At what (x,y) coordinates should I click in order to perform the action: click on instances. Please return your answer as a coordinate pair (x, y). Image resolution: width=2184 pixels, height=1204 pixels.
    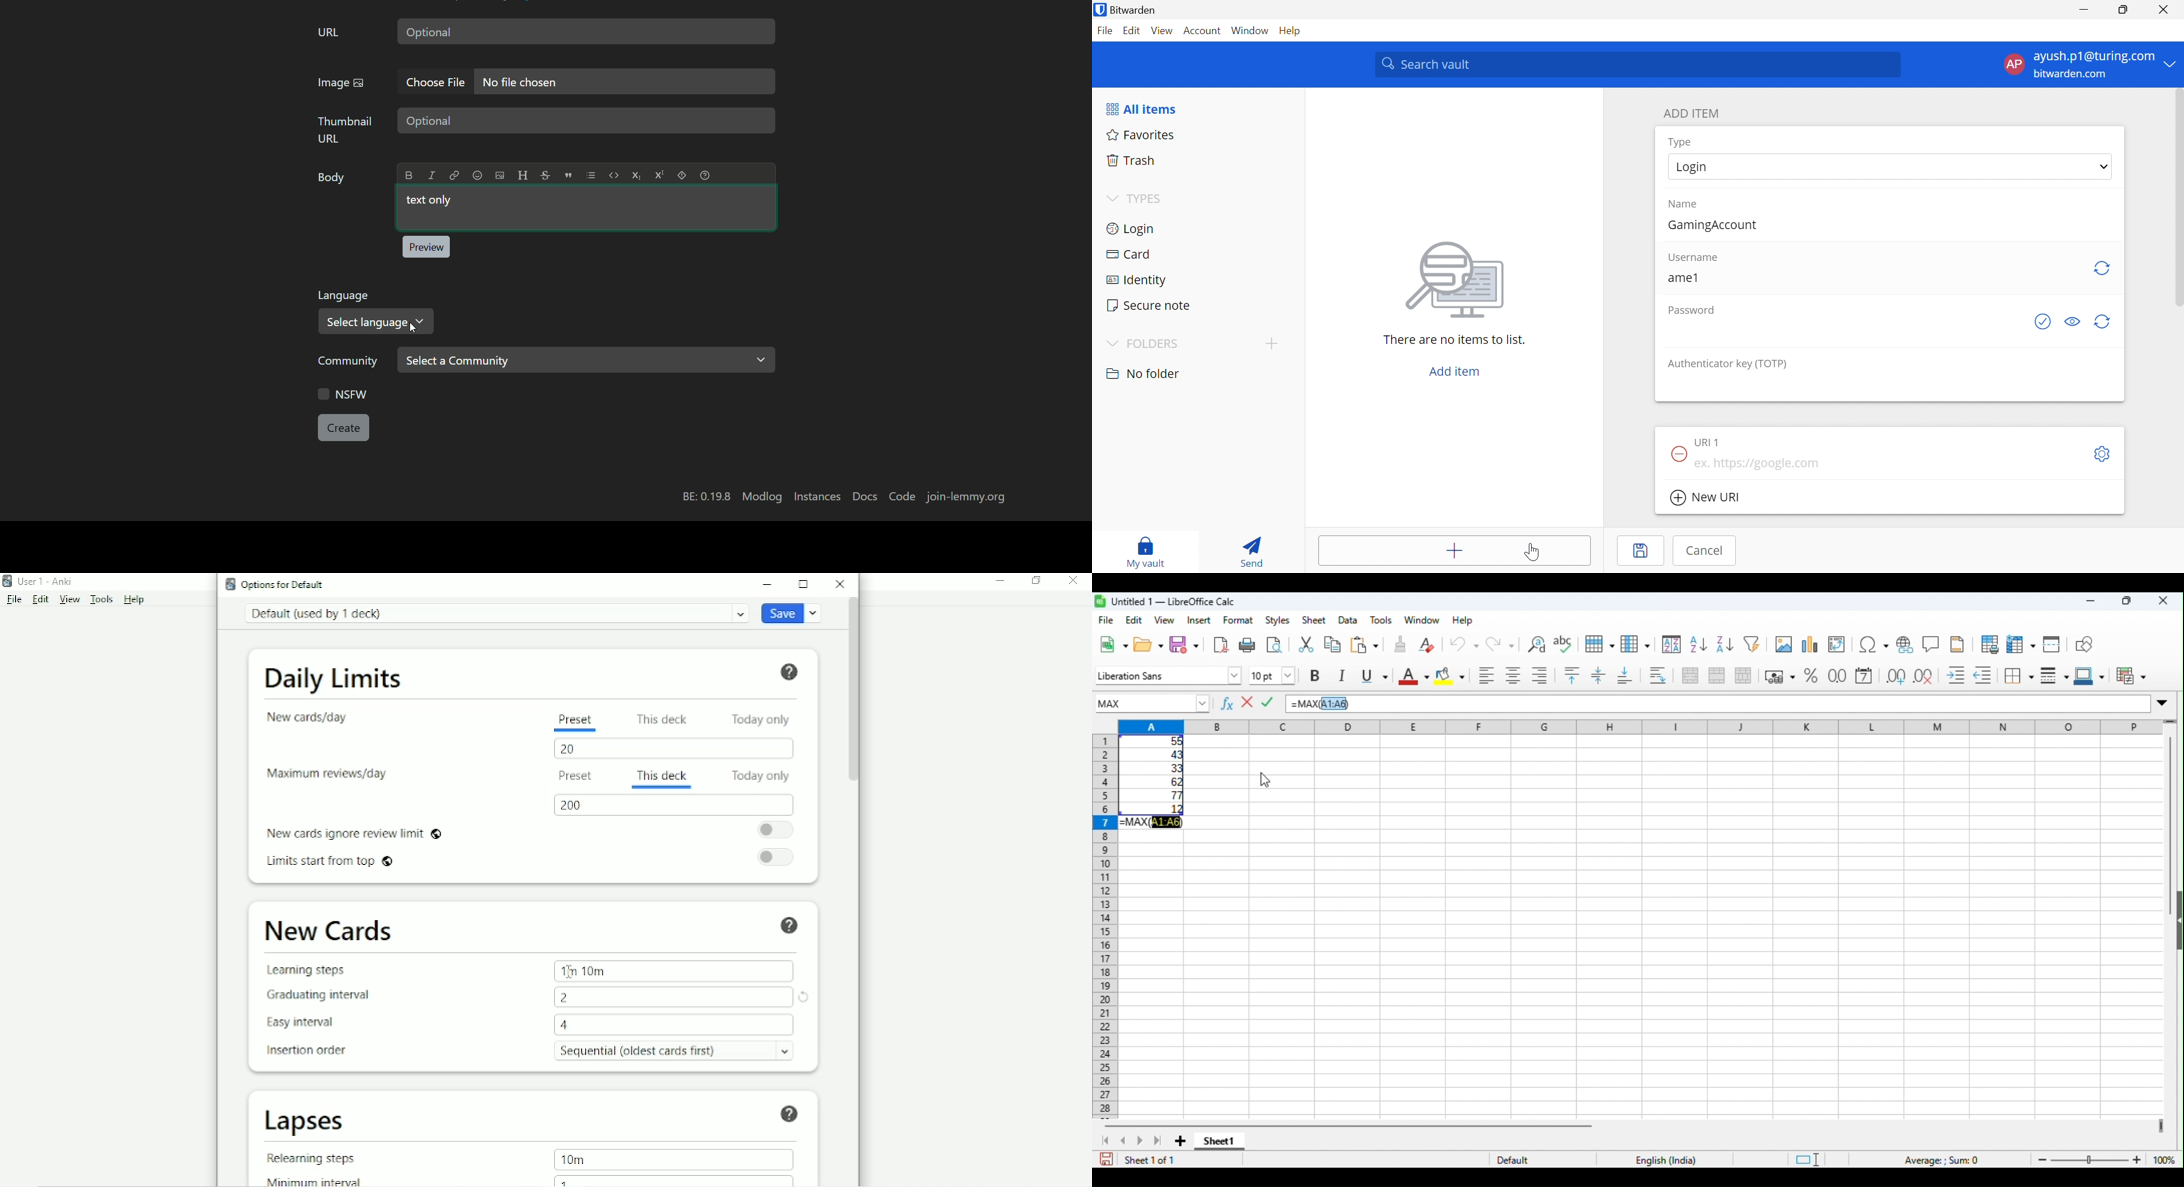
    Looking at the image, I should click on (816, 497).